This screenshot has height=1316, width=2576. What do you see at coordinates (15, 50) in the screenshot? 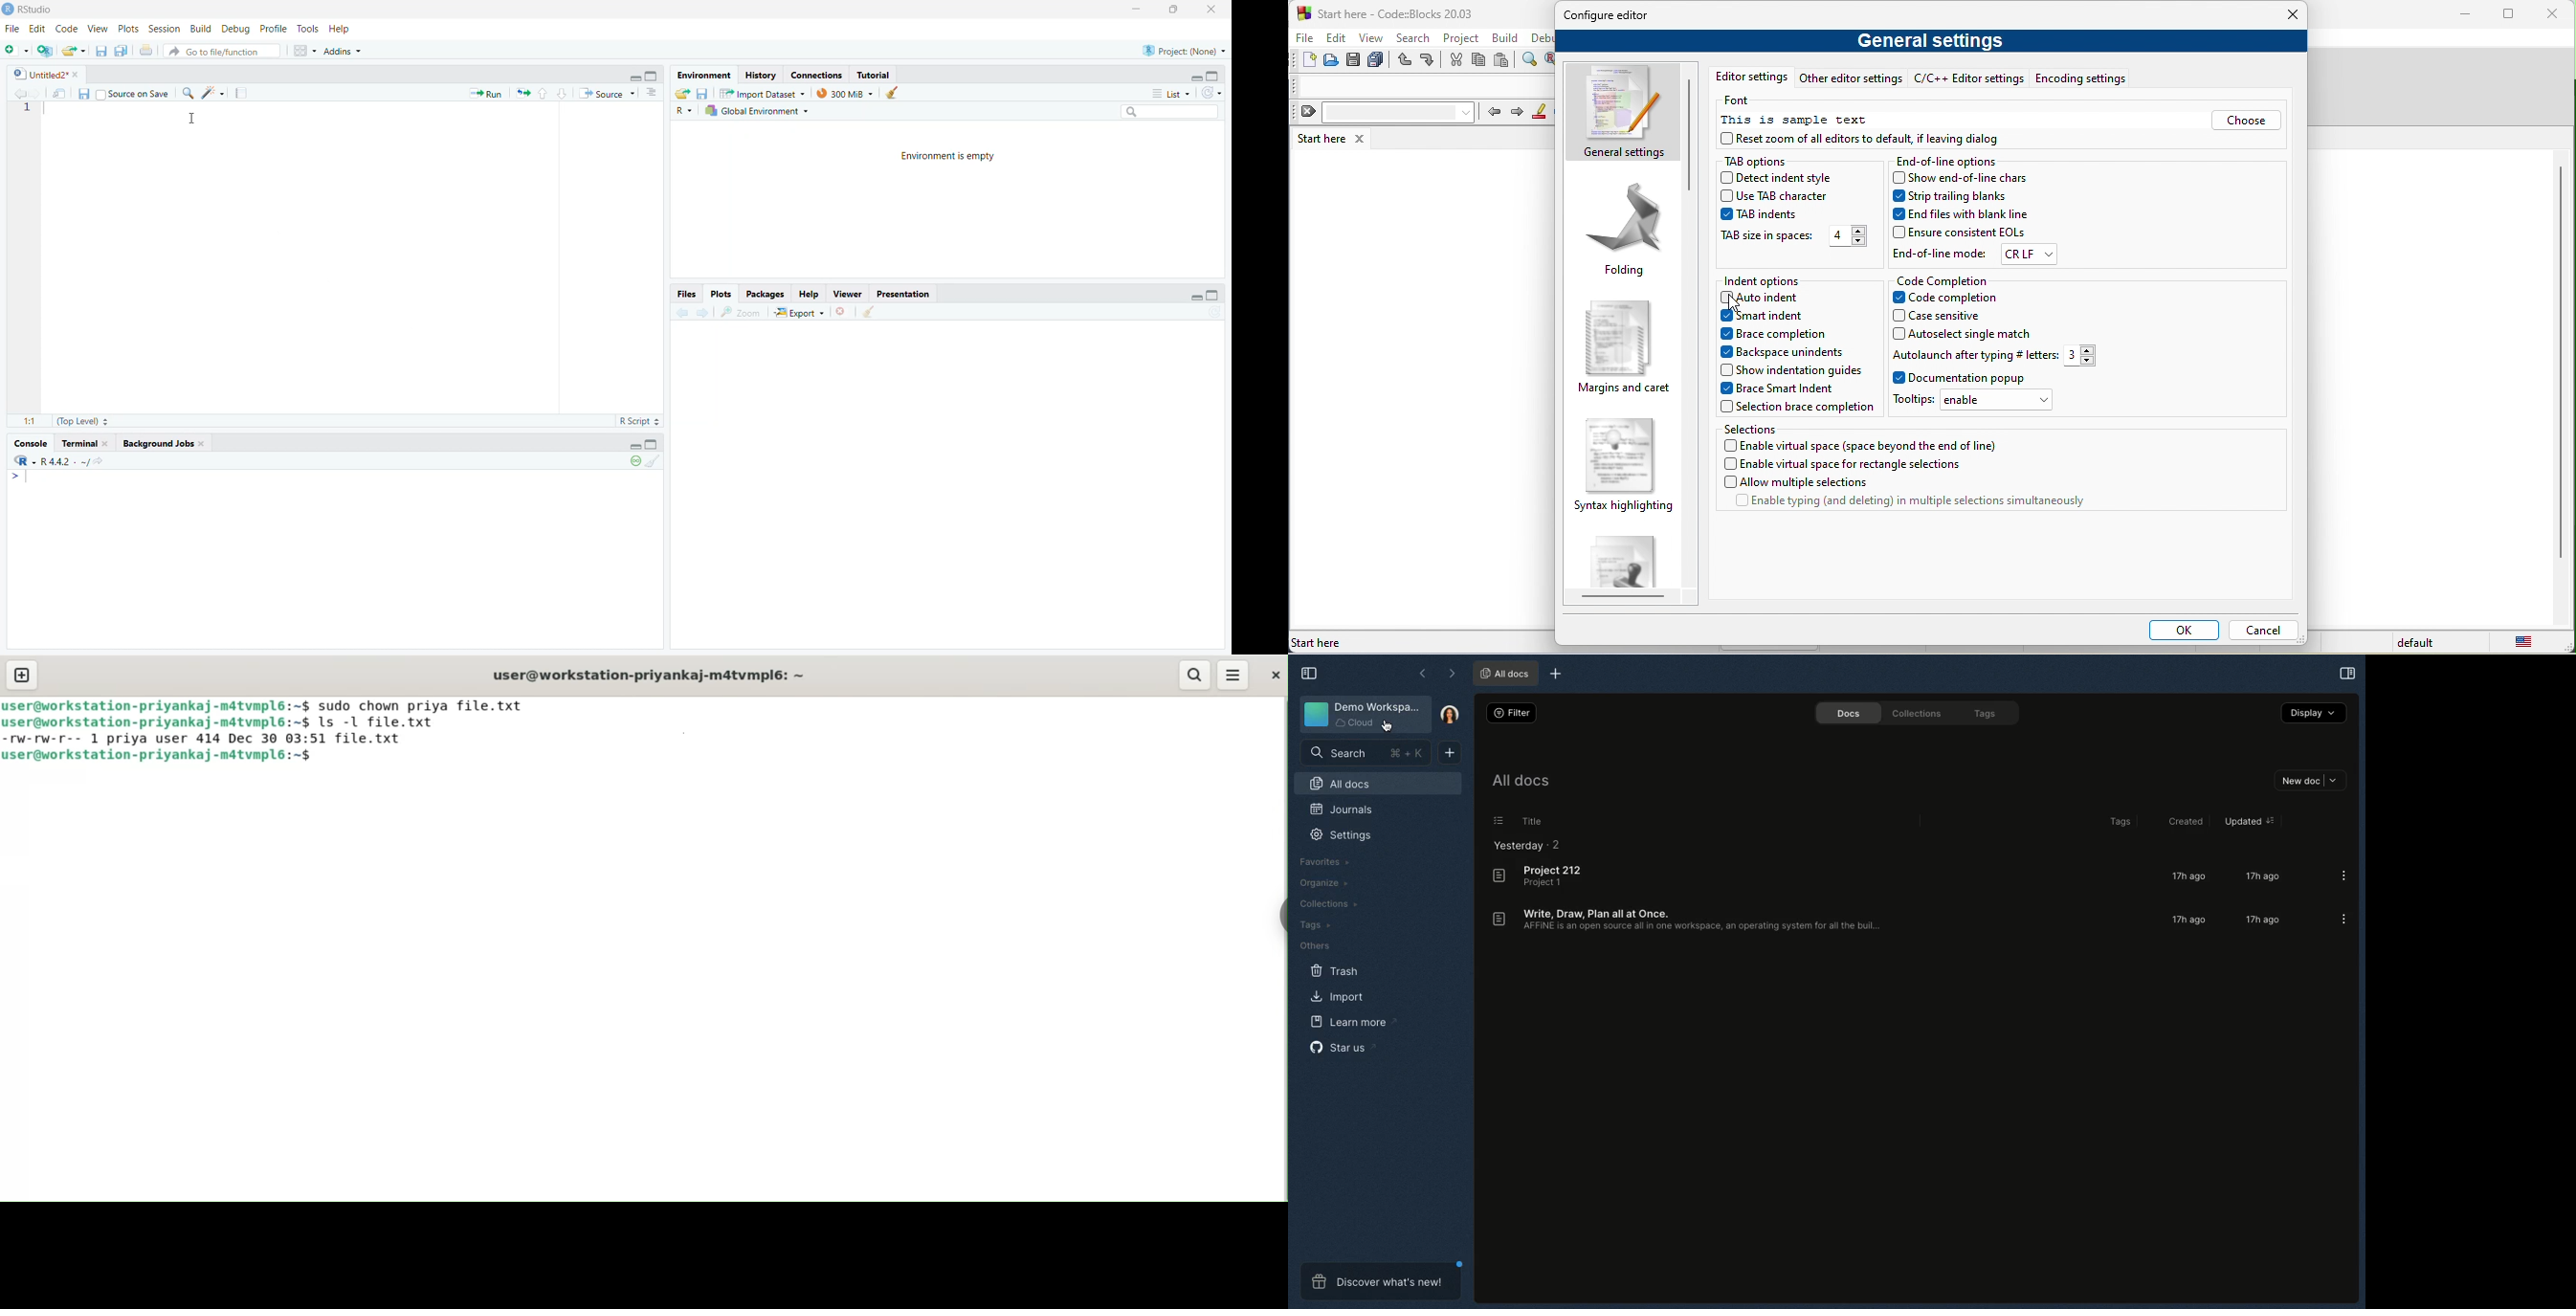
I see `new file` at bounding box center [15, 50].